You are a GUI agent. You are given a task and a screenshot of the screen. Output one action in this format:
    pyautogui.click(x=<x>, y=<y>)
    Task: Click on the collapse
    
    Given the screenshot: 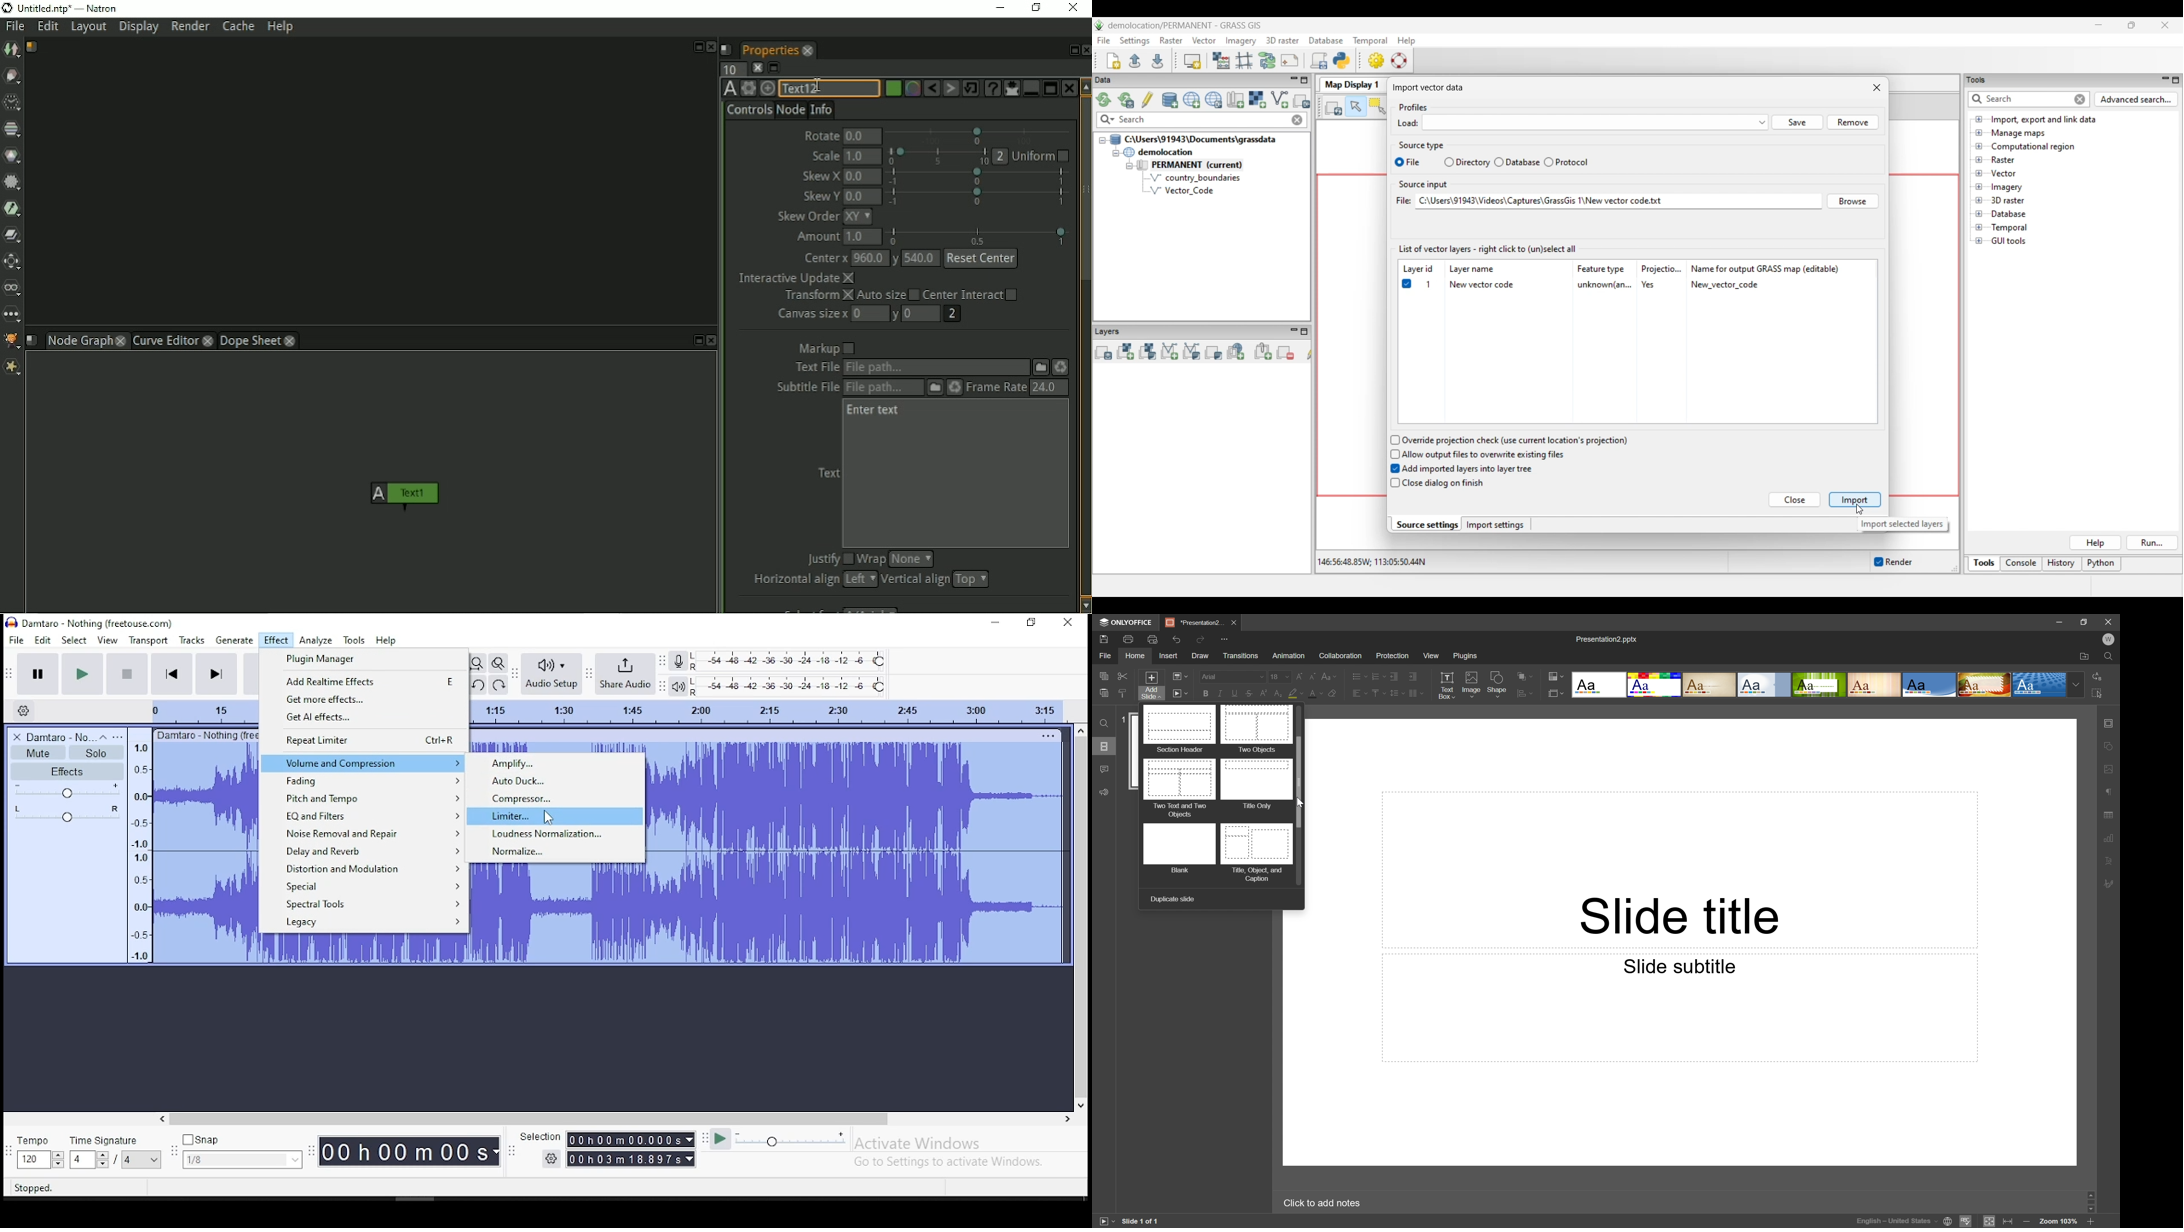 What is the action you would take?
    pyautogui.click(x=103, y=736)
    